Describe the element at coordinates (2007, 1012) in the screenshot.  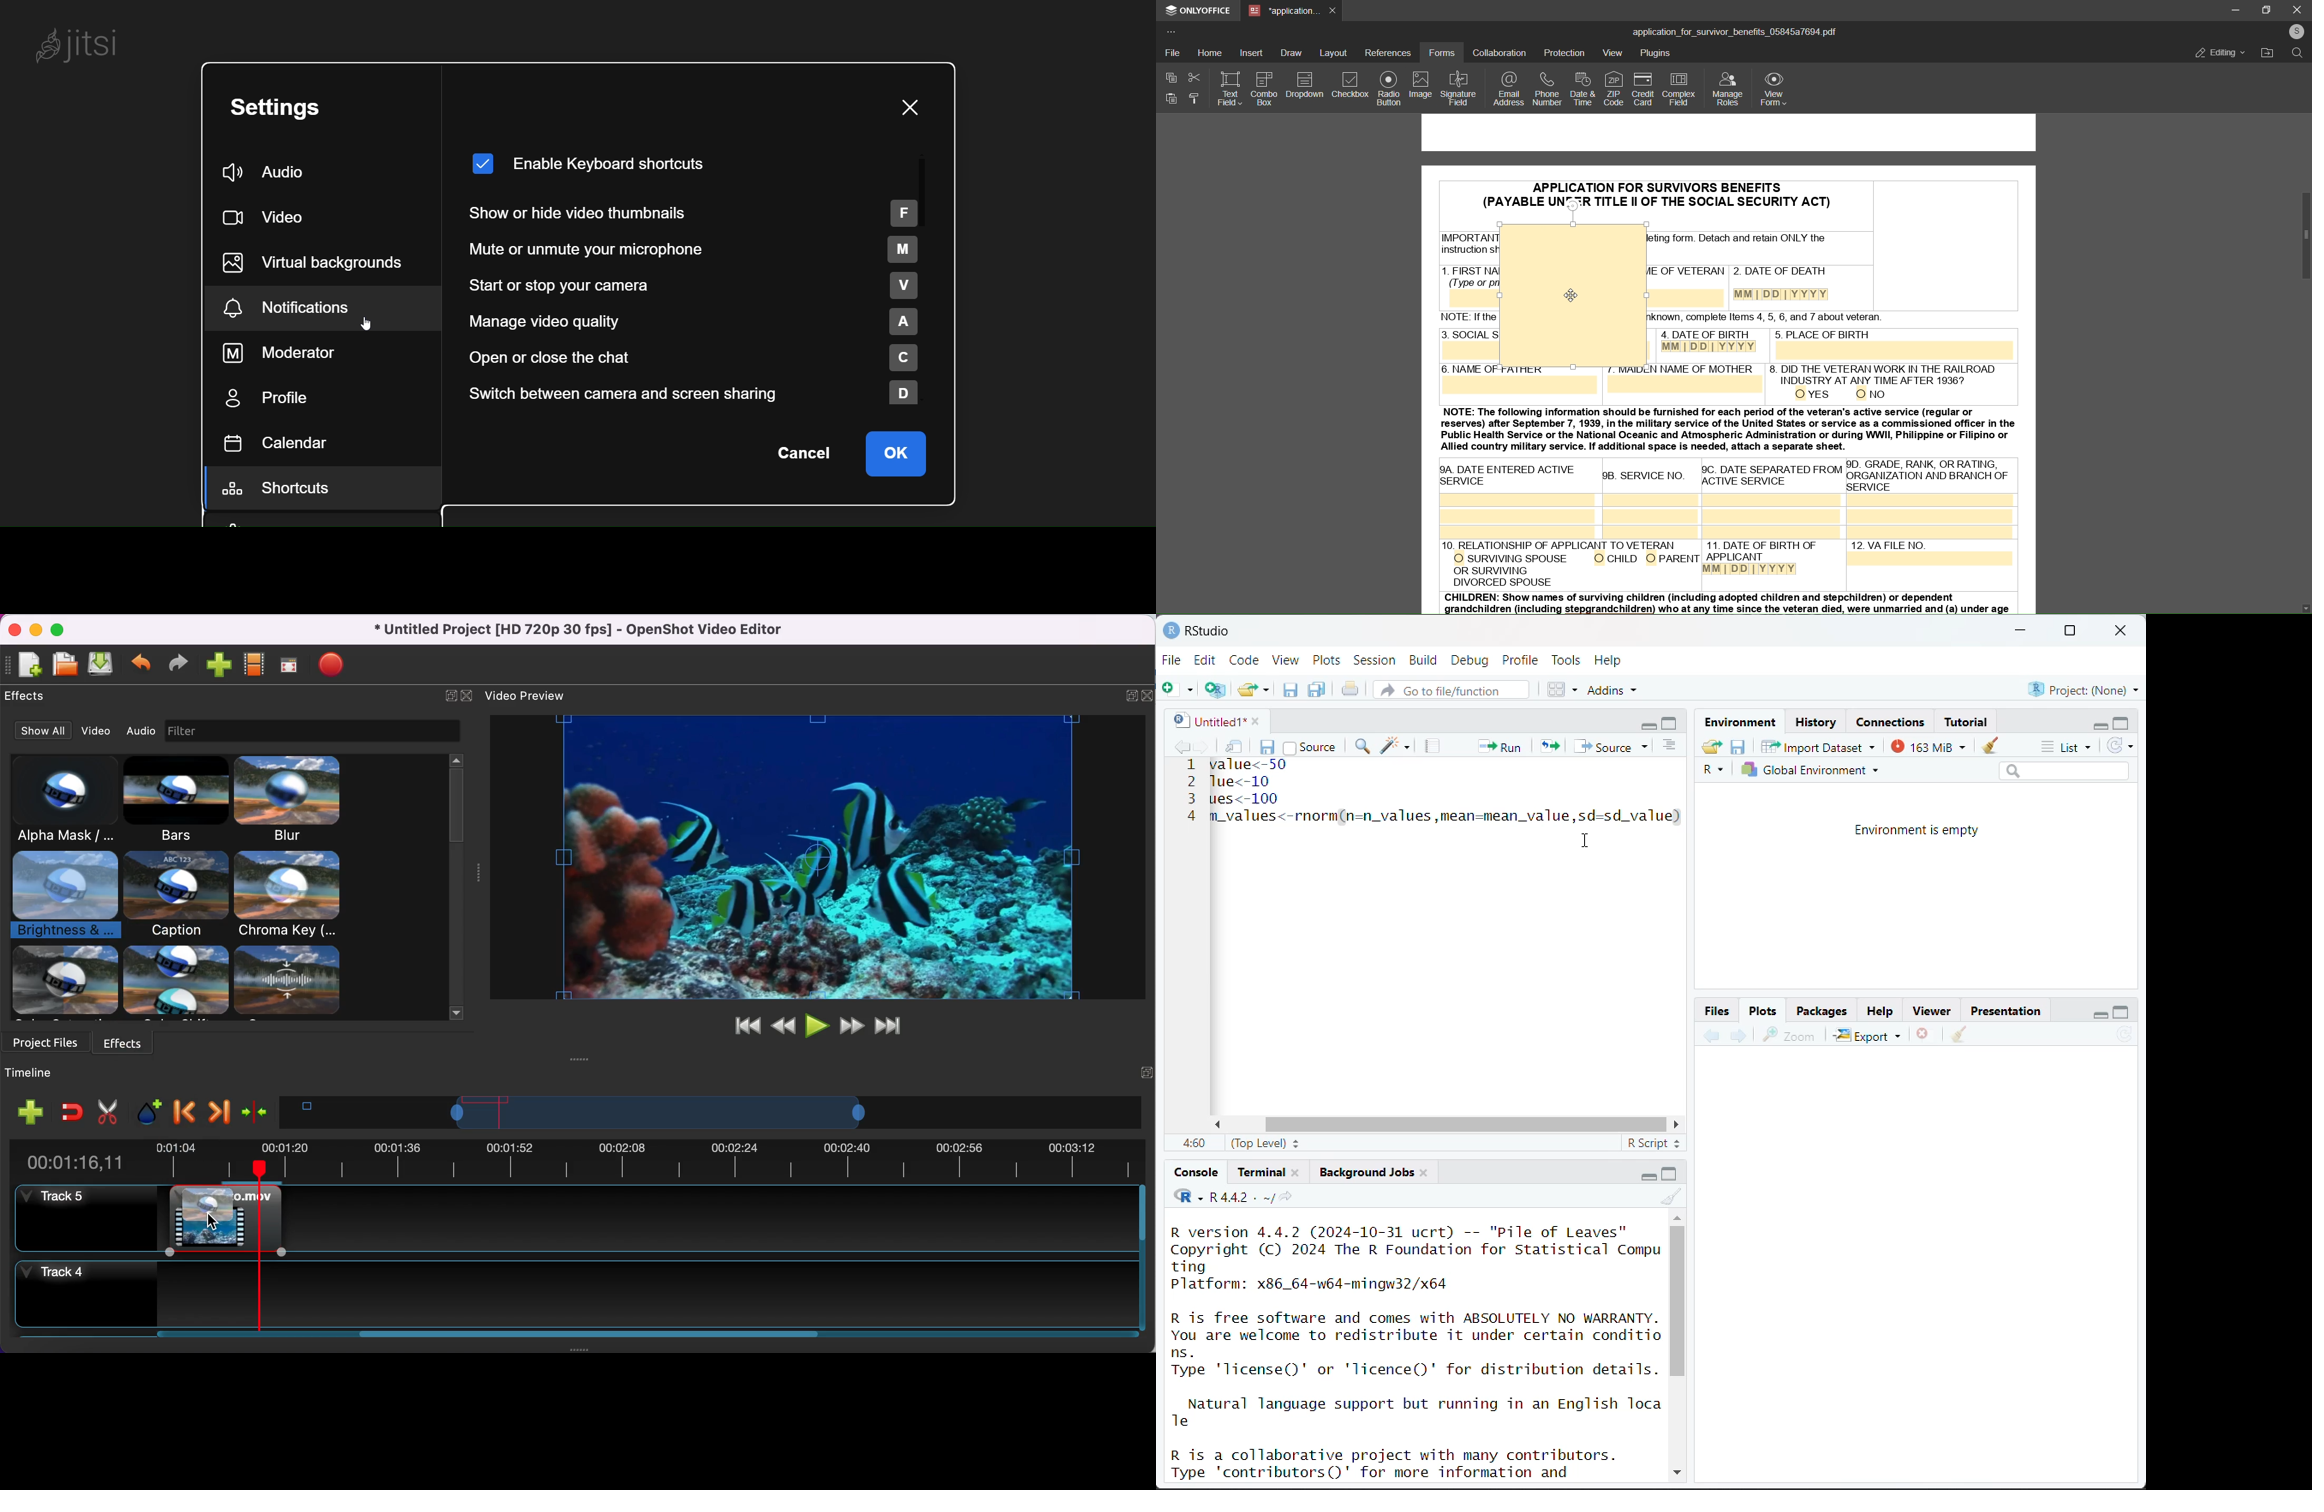
I see `Presentation` at that location.